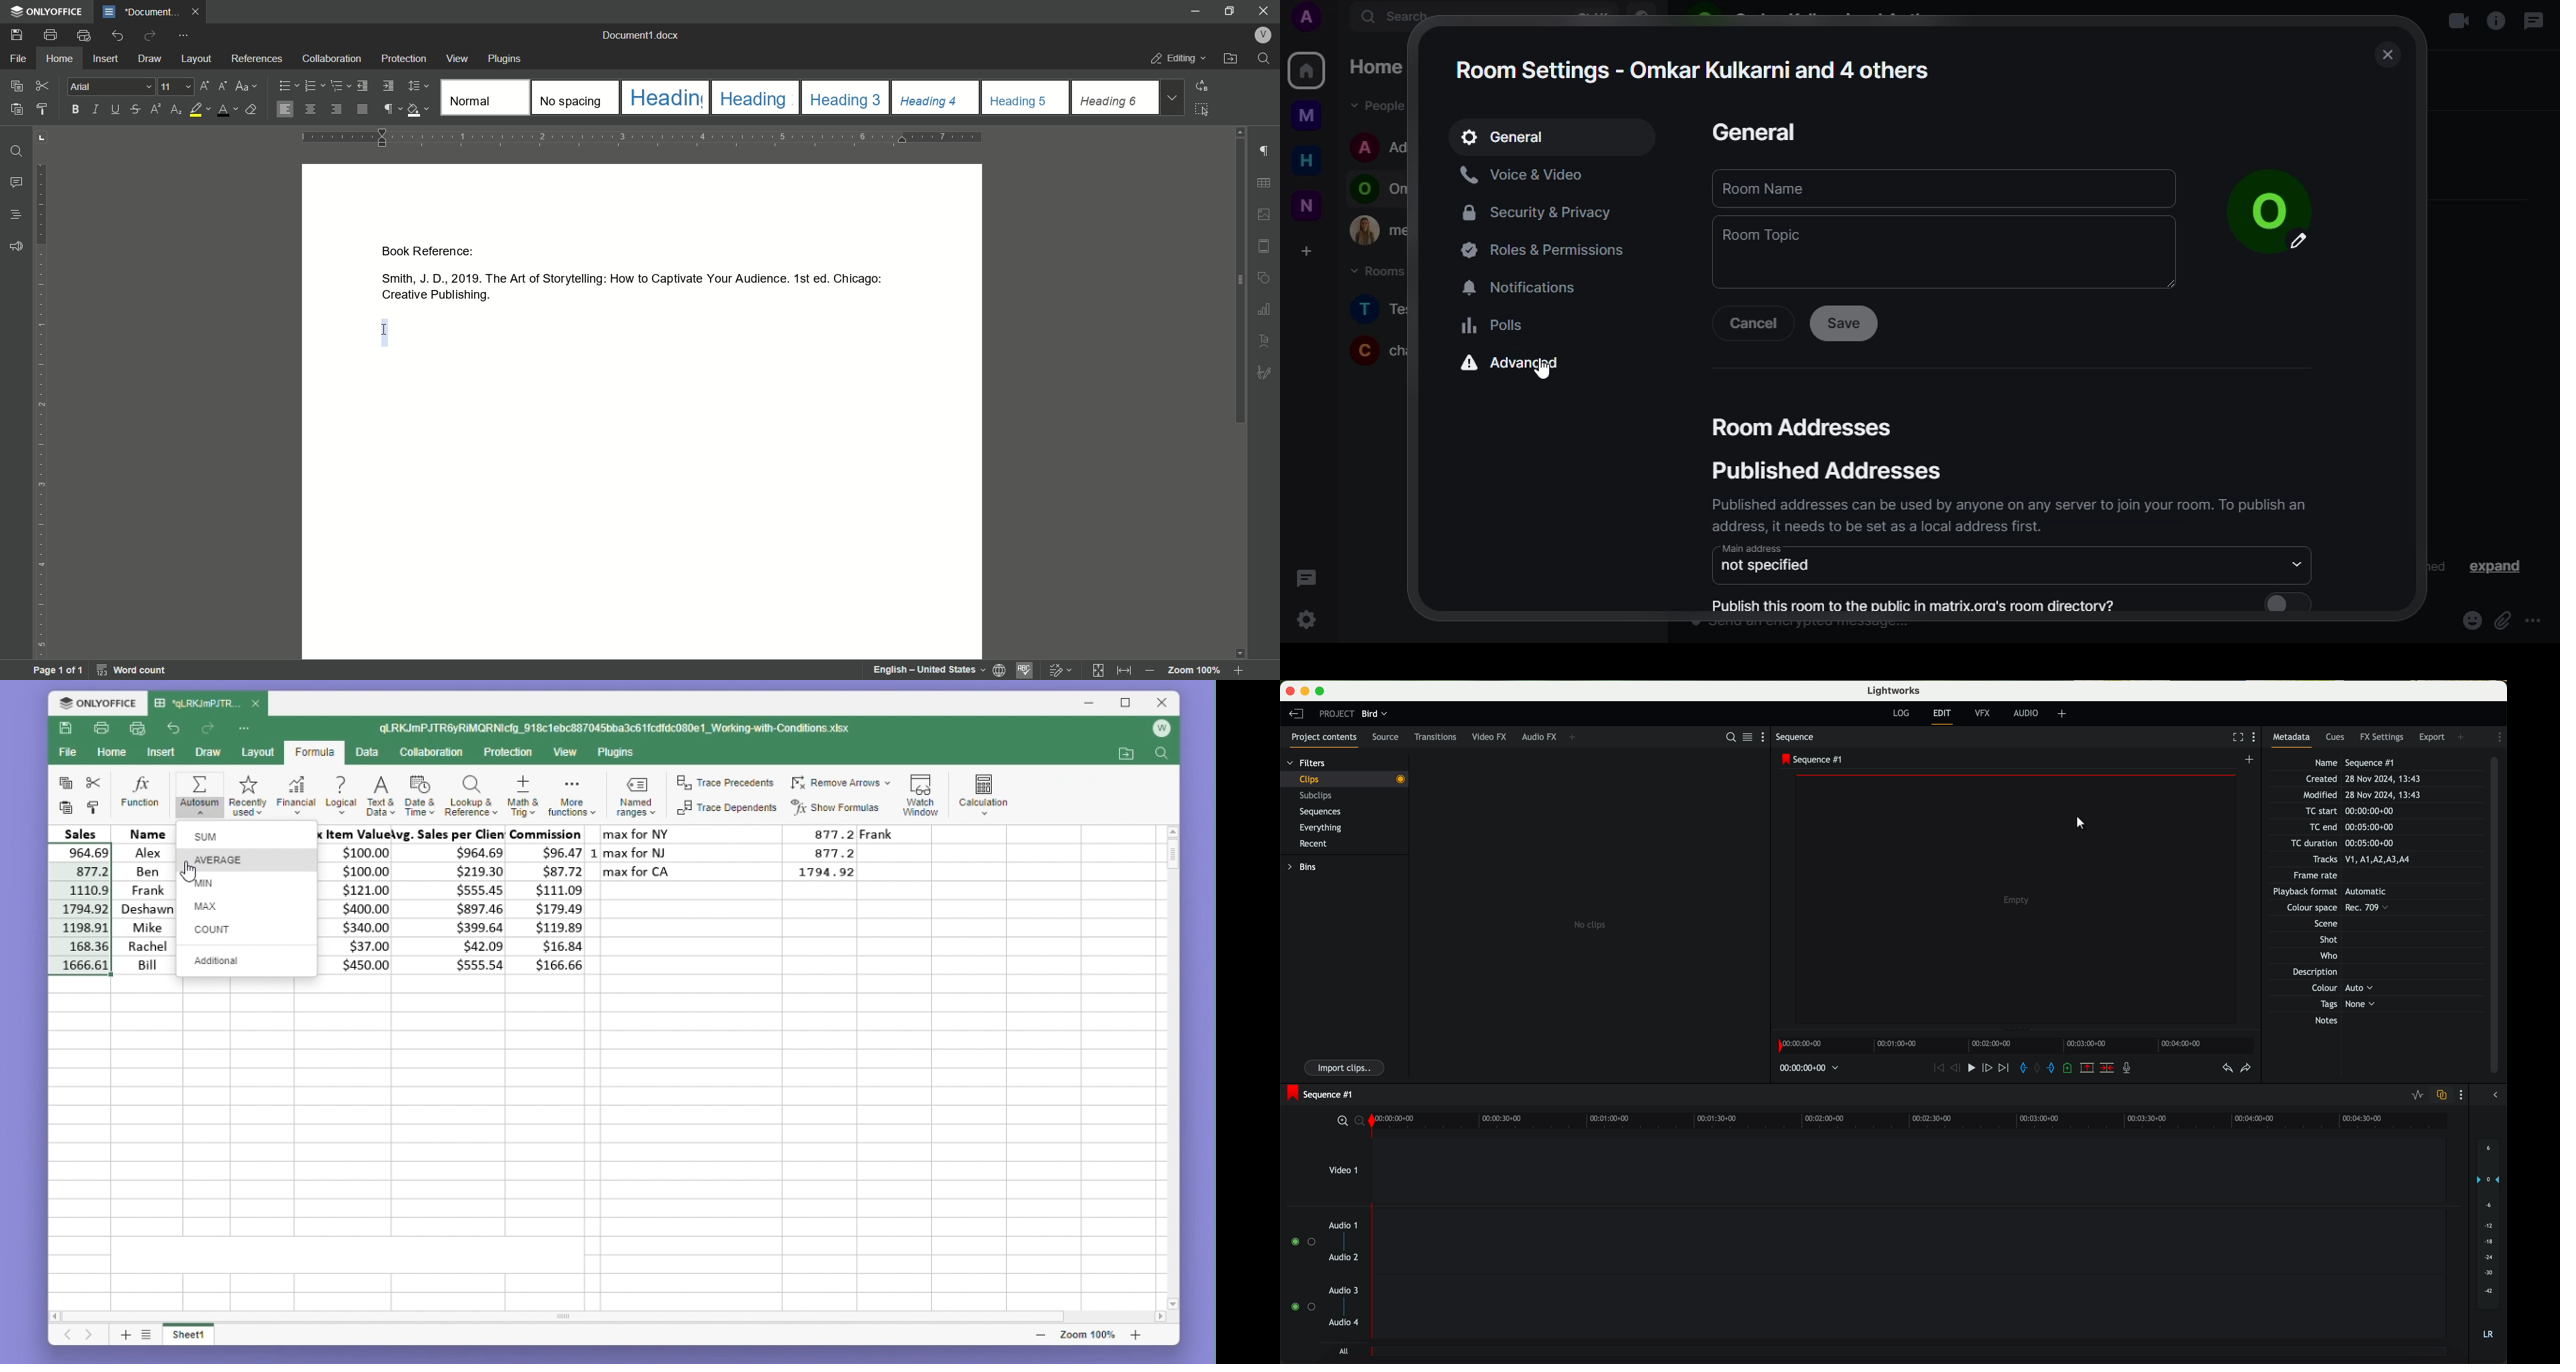  What do you see at coordinates (158, 752) in the screenshot?
I see `Insert` at bounding box center [158, 752].